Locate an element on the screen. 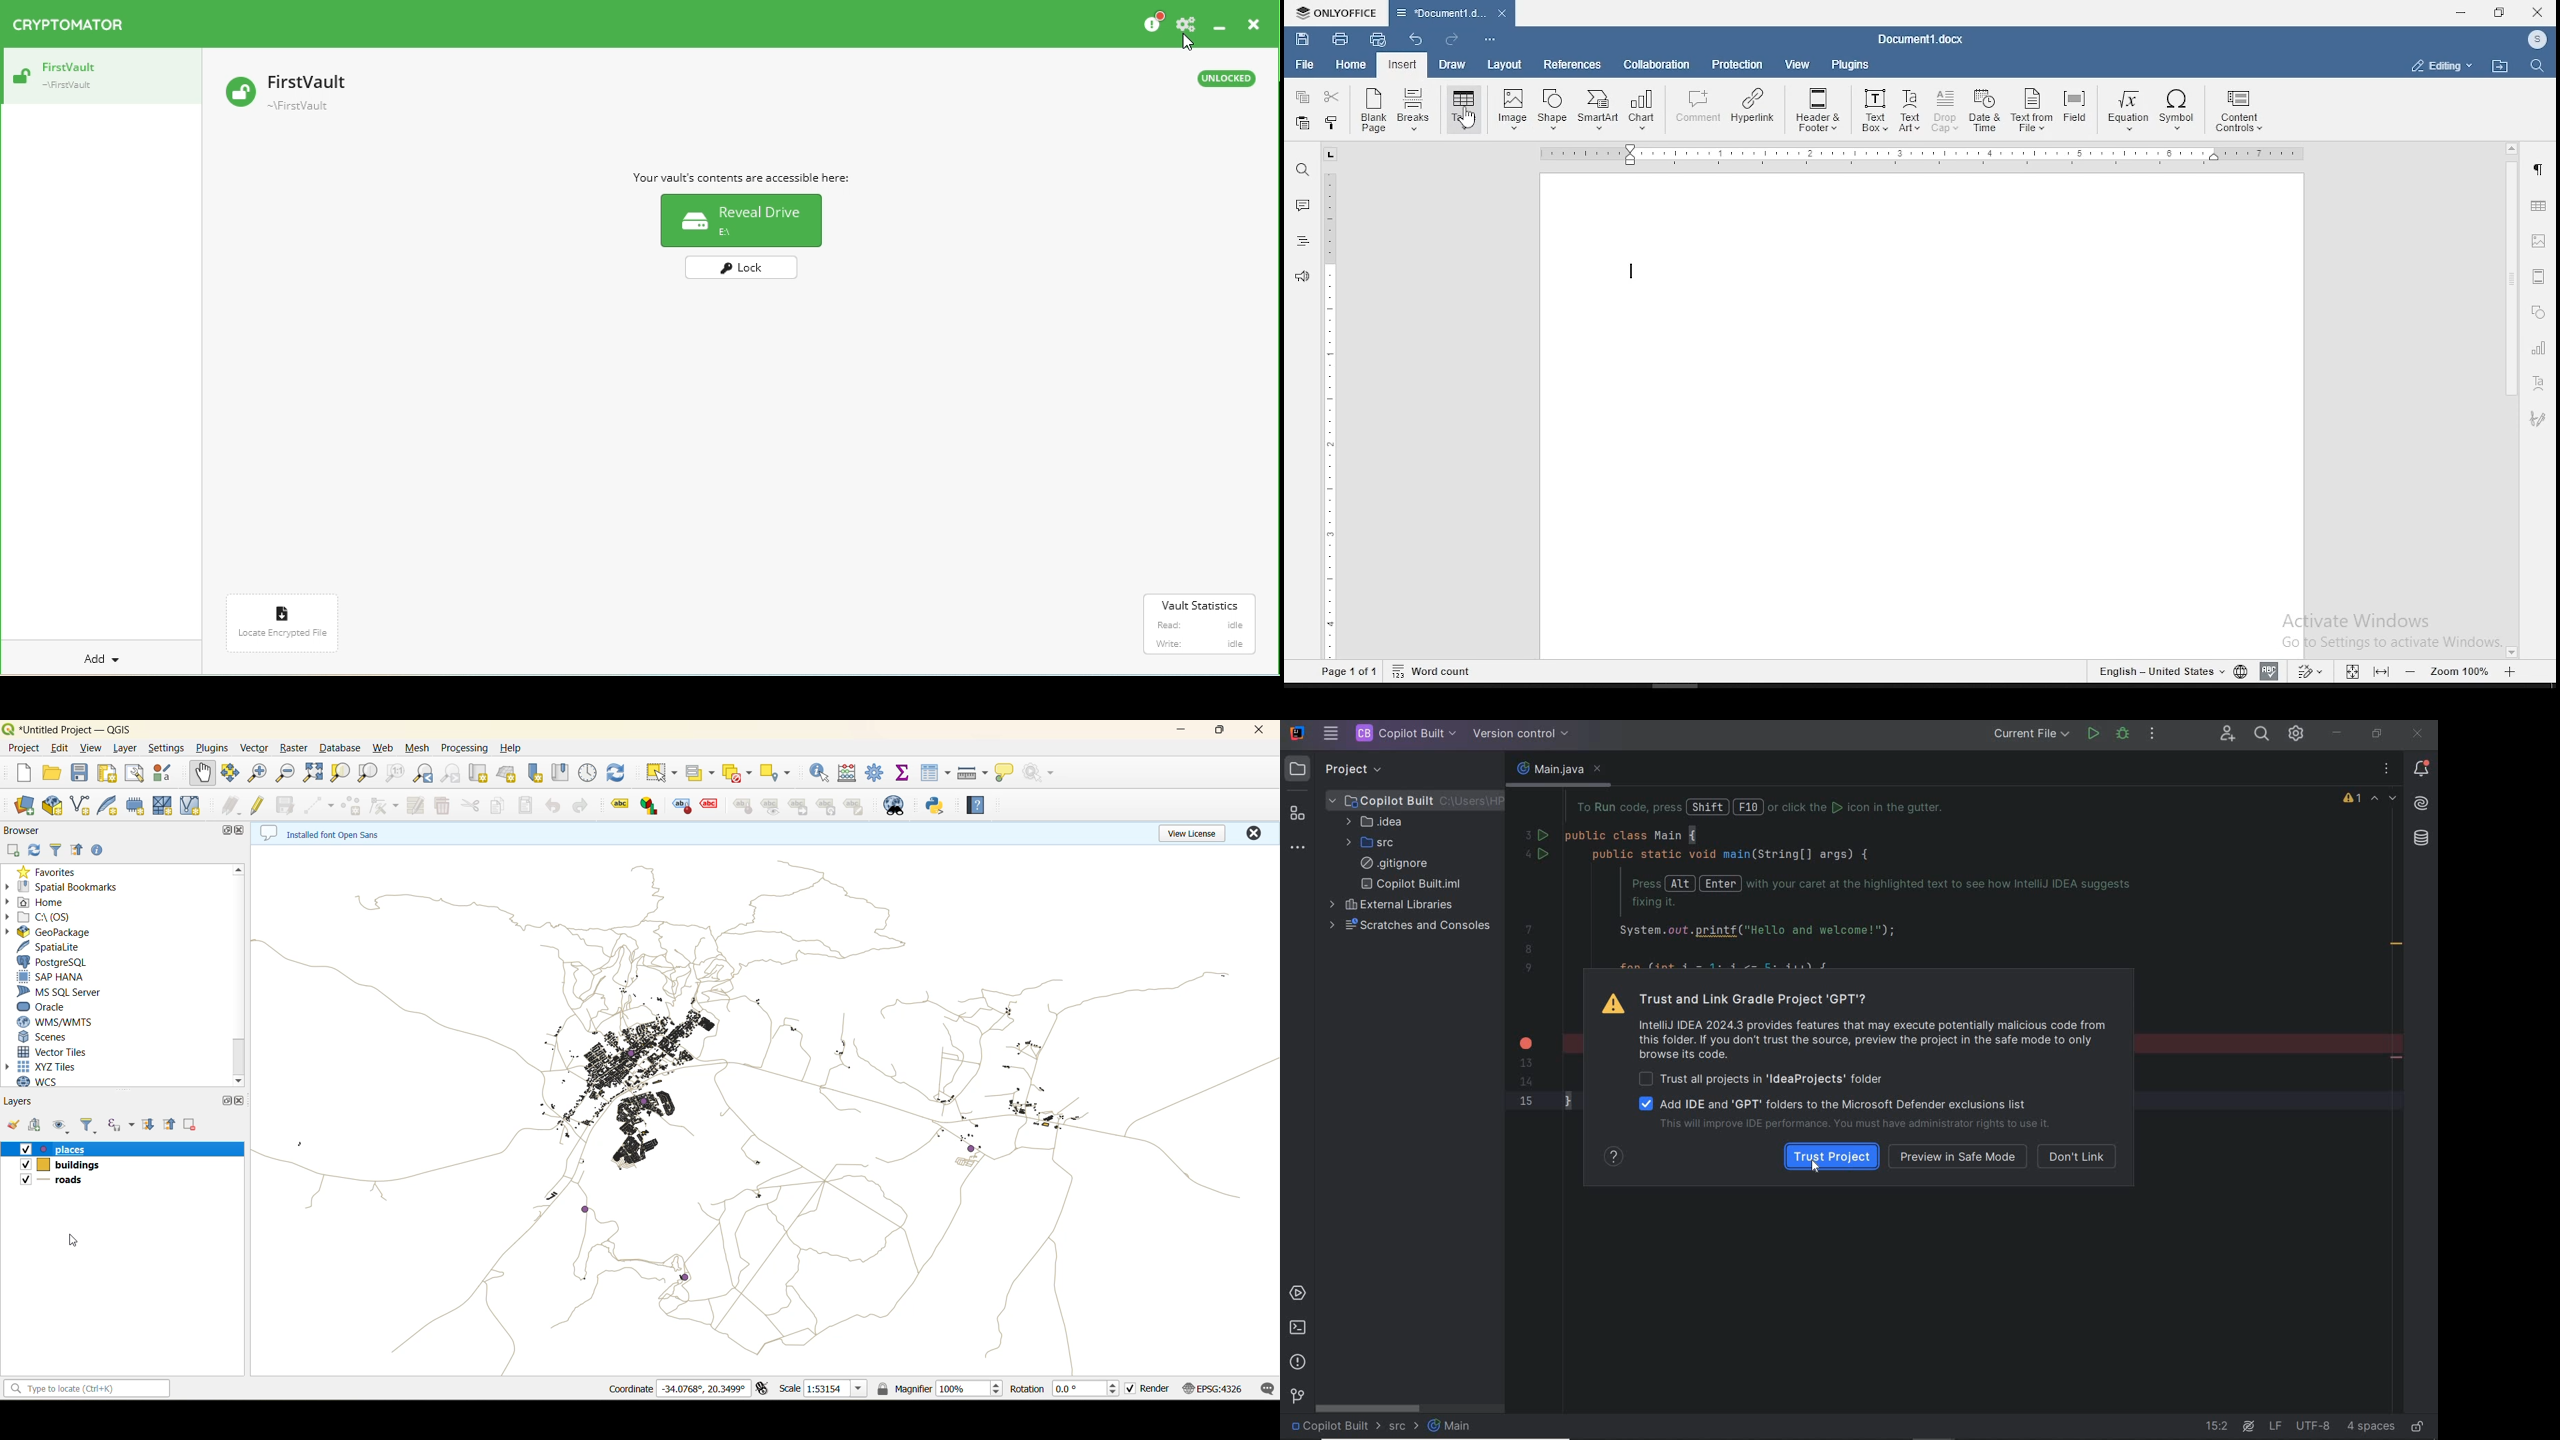 The height and width of the screenshot is (1456, 2576). ONLYOFFICE is located at coordinates (1334, 12).